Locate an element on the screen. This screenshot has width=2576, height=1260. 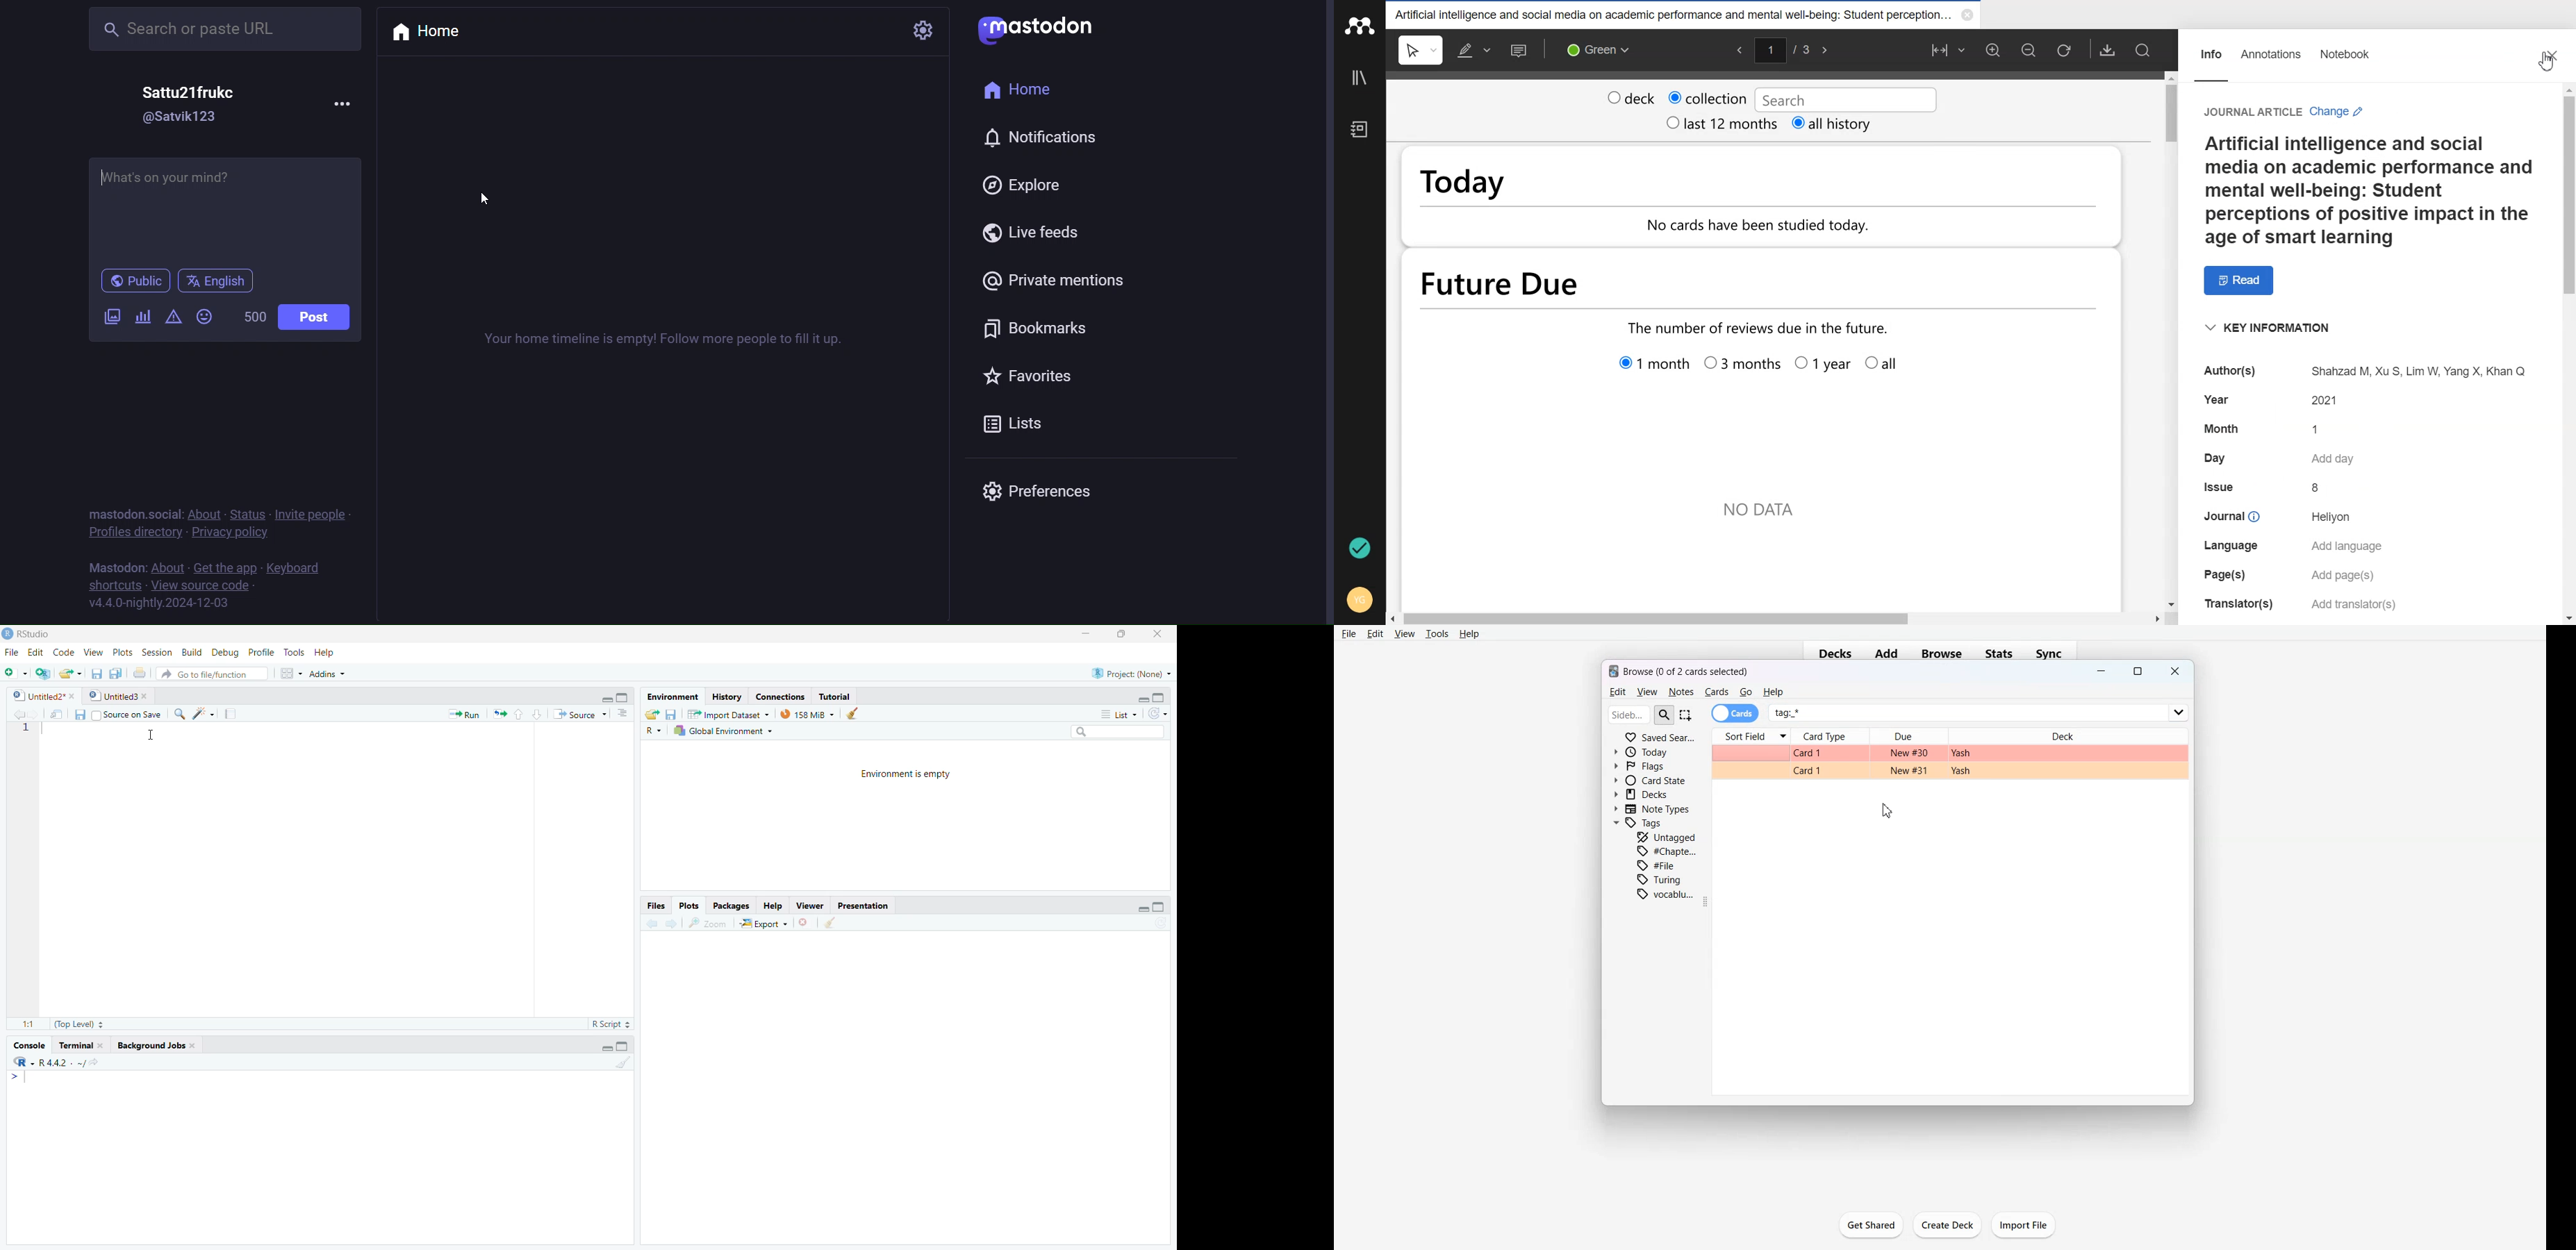
History is located at coordinates (725, 696).